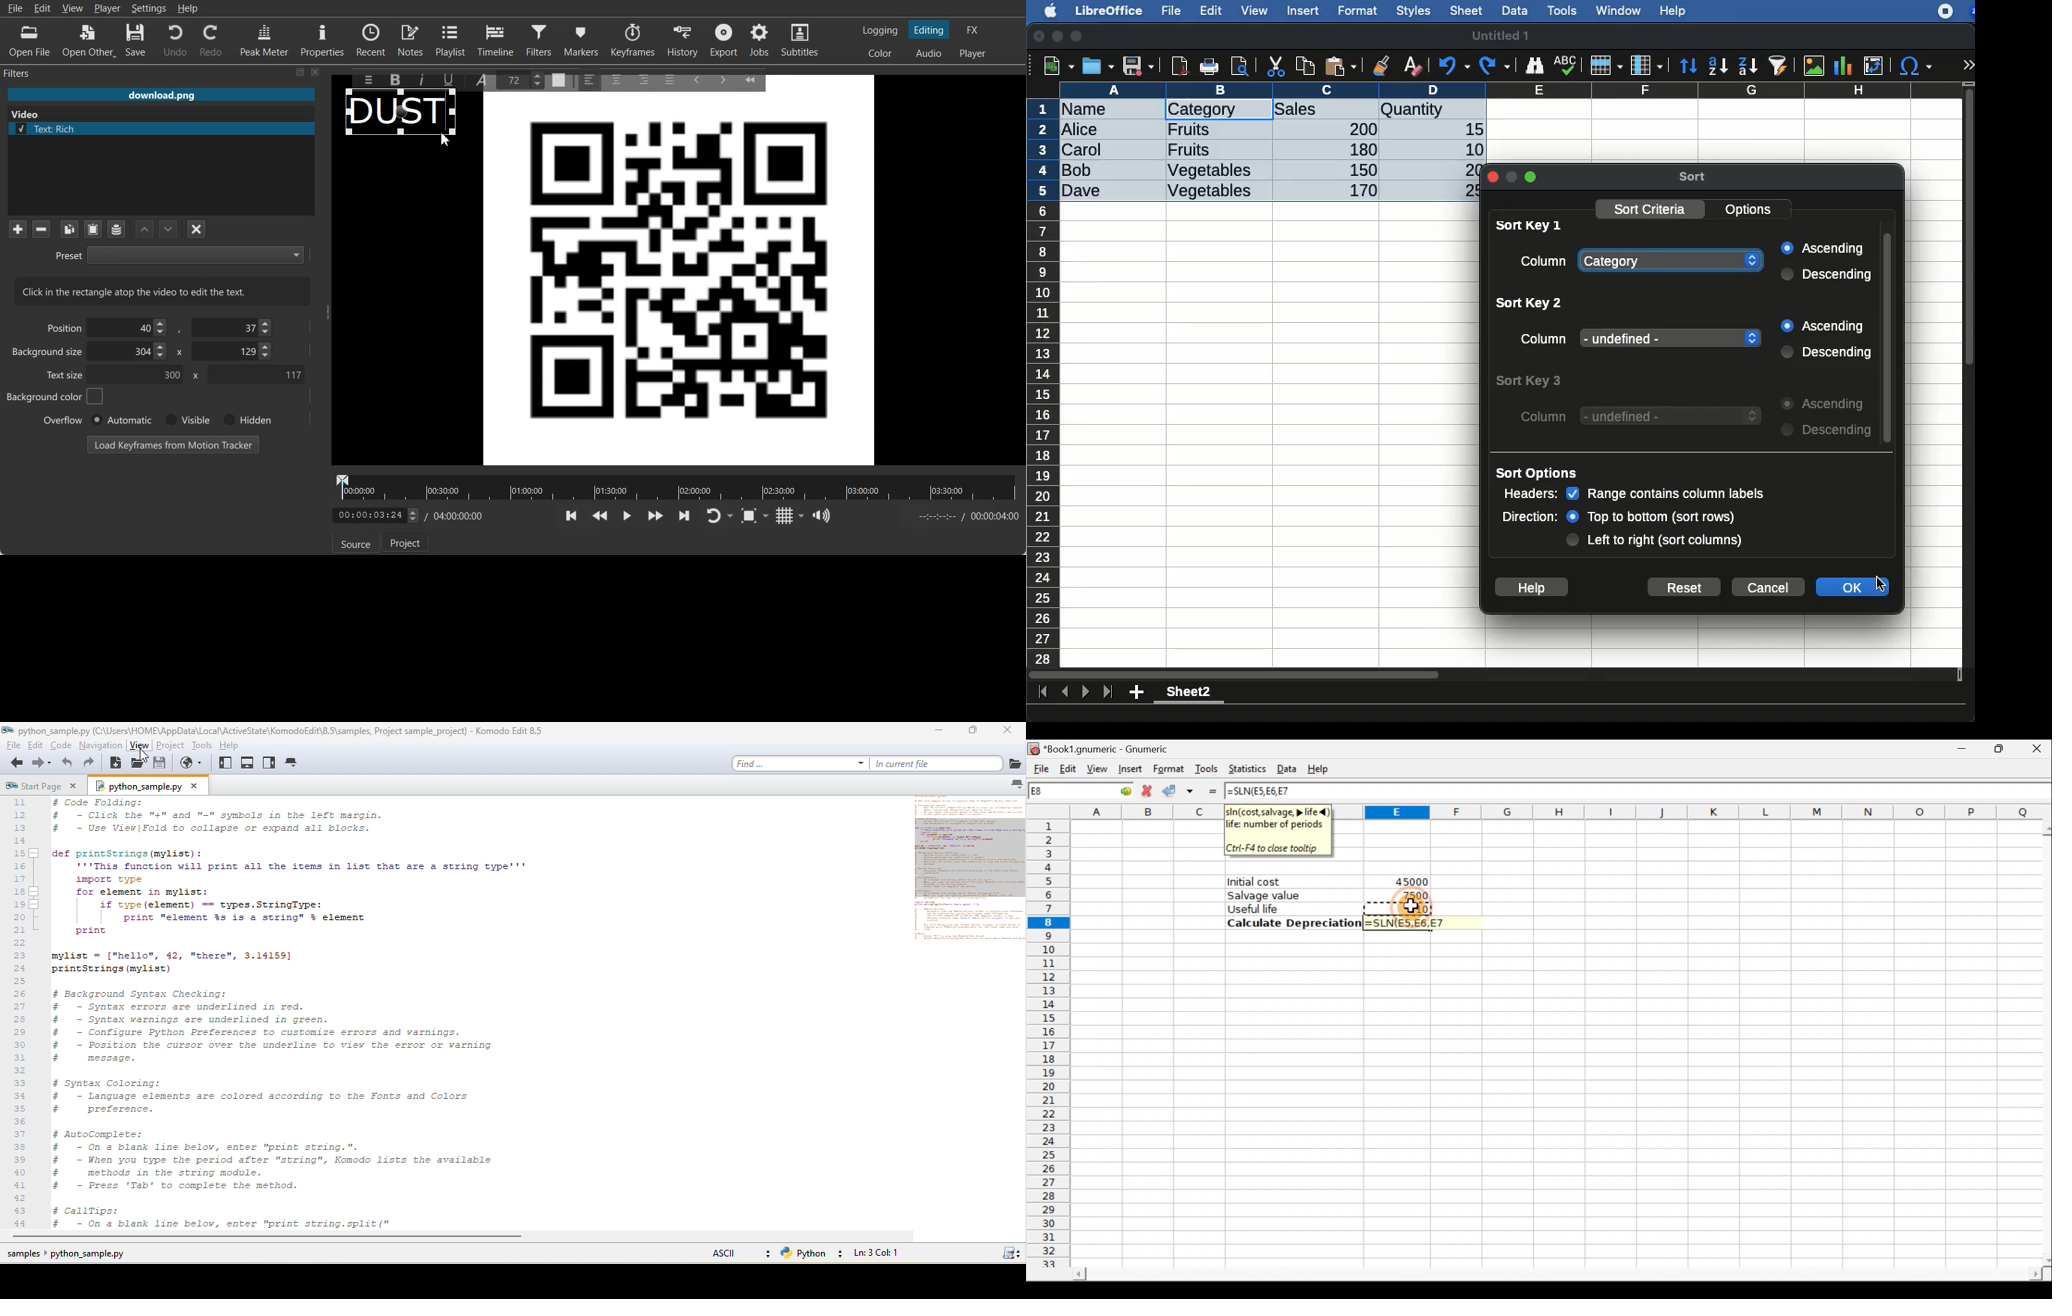 This screenshot has width=2072, height=1316. Describe the element at coordinates (1358, 129) in the screenshot. I see `200` at that location.